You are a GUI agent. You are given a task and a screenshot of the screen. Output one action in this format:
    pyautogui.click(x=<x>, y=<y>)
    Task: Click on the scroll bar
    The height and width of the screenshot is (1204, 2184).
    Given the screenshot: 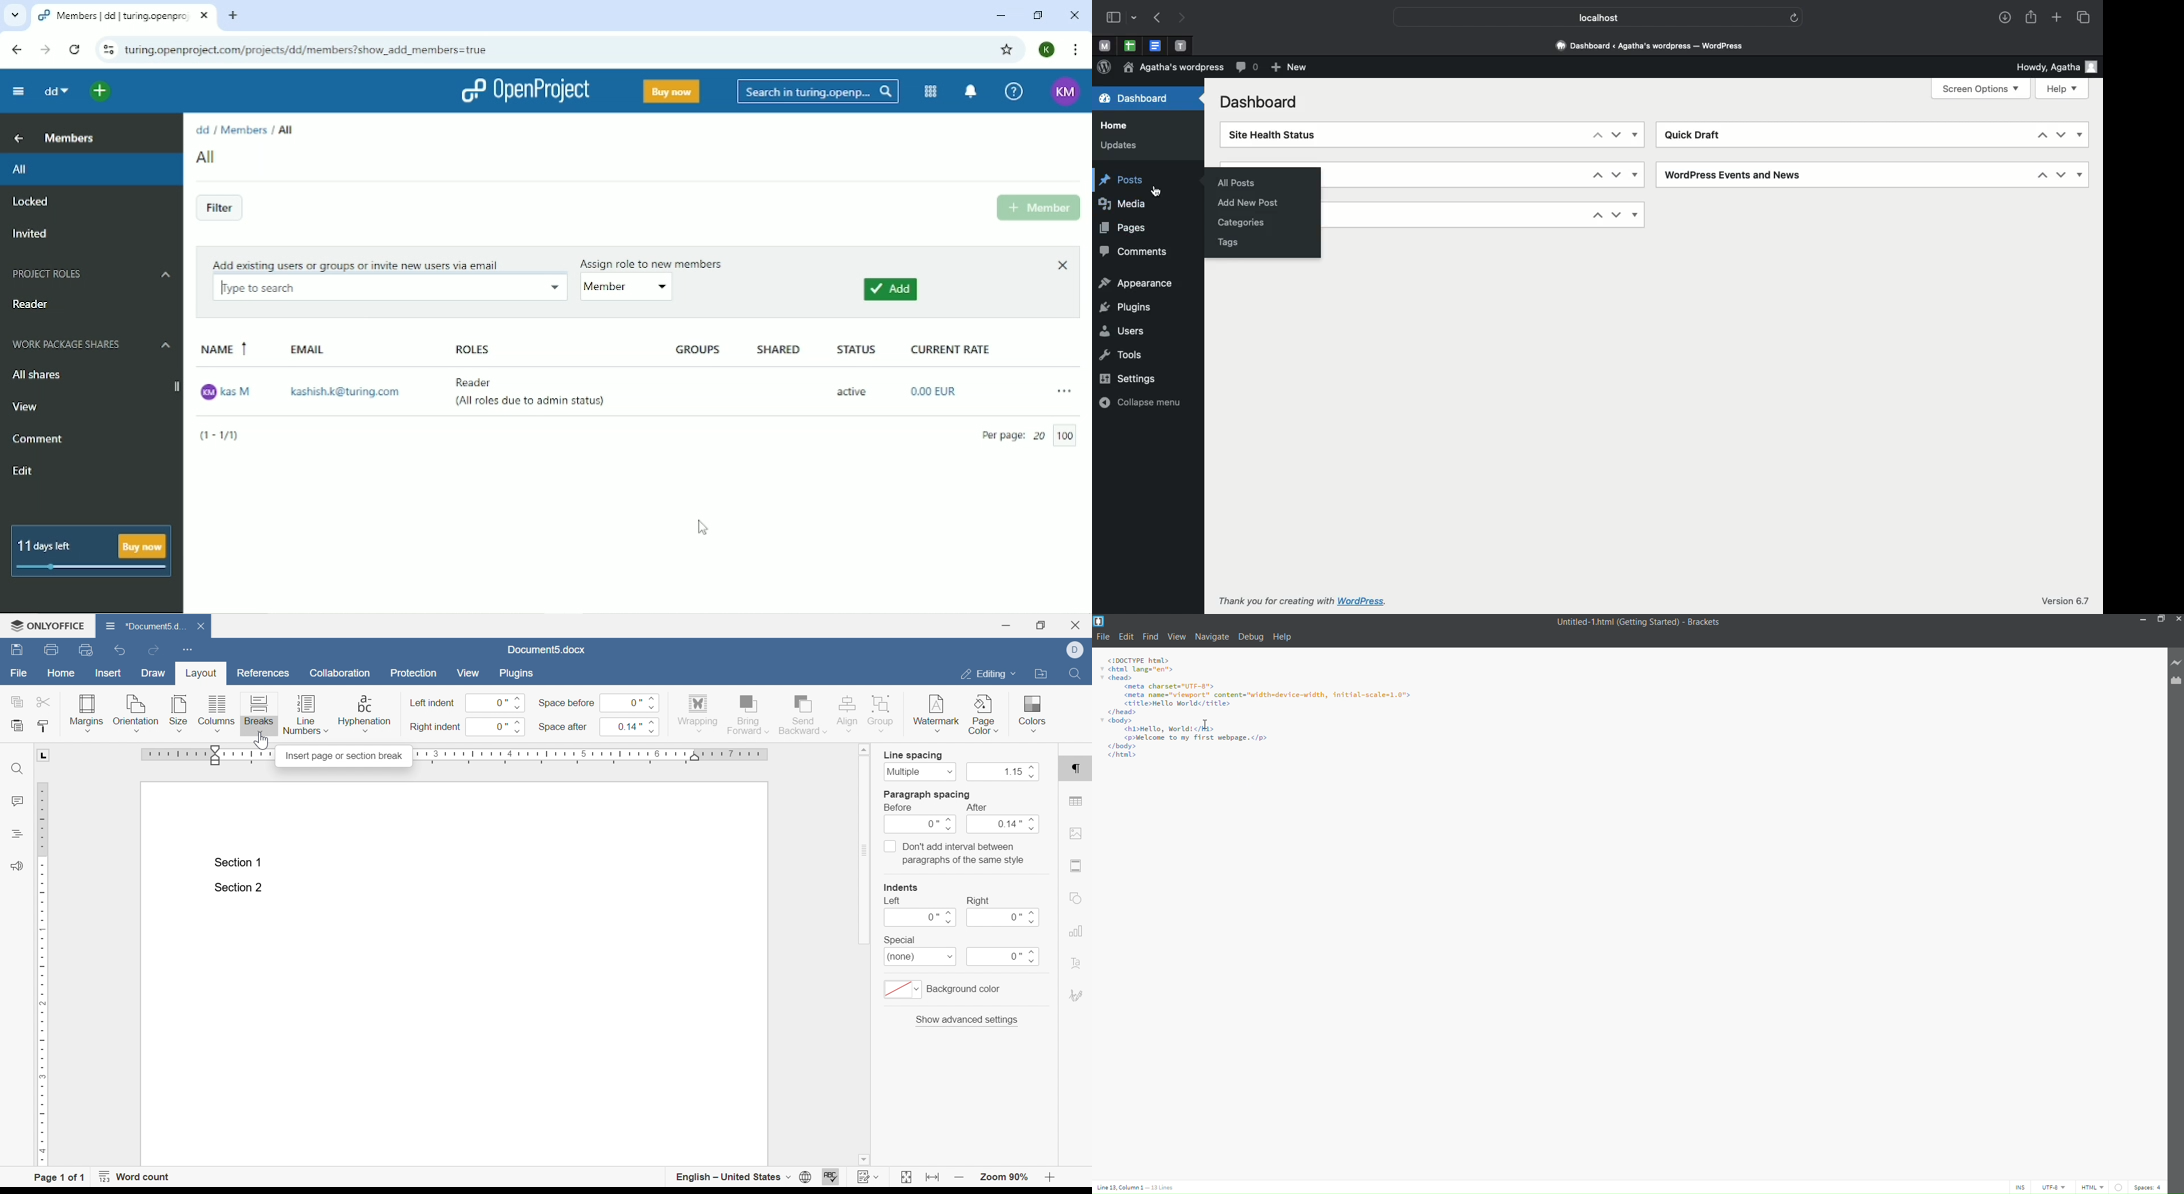 What is the action you would take?
    pyautogui.click(x=865, y=844)
    